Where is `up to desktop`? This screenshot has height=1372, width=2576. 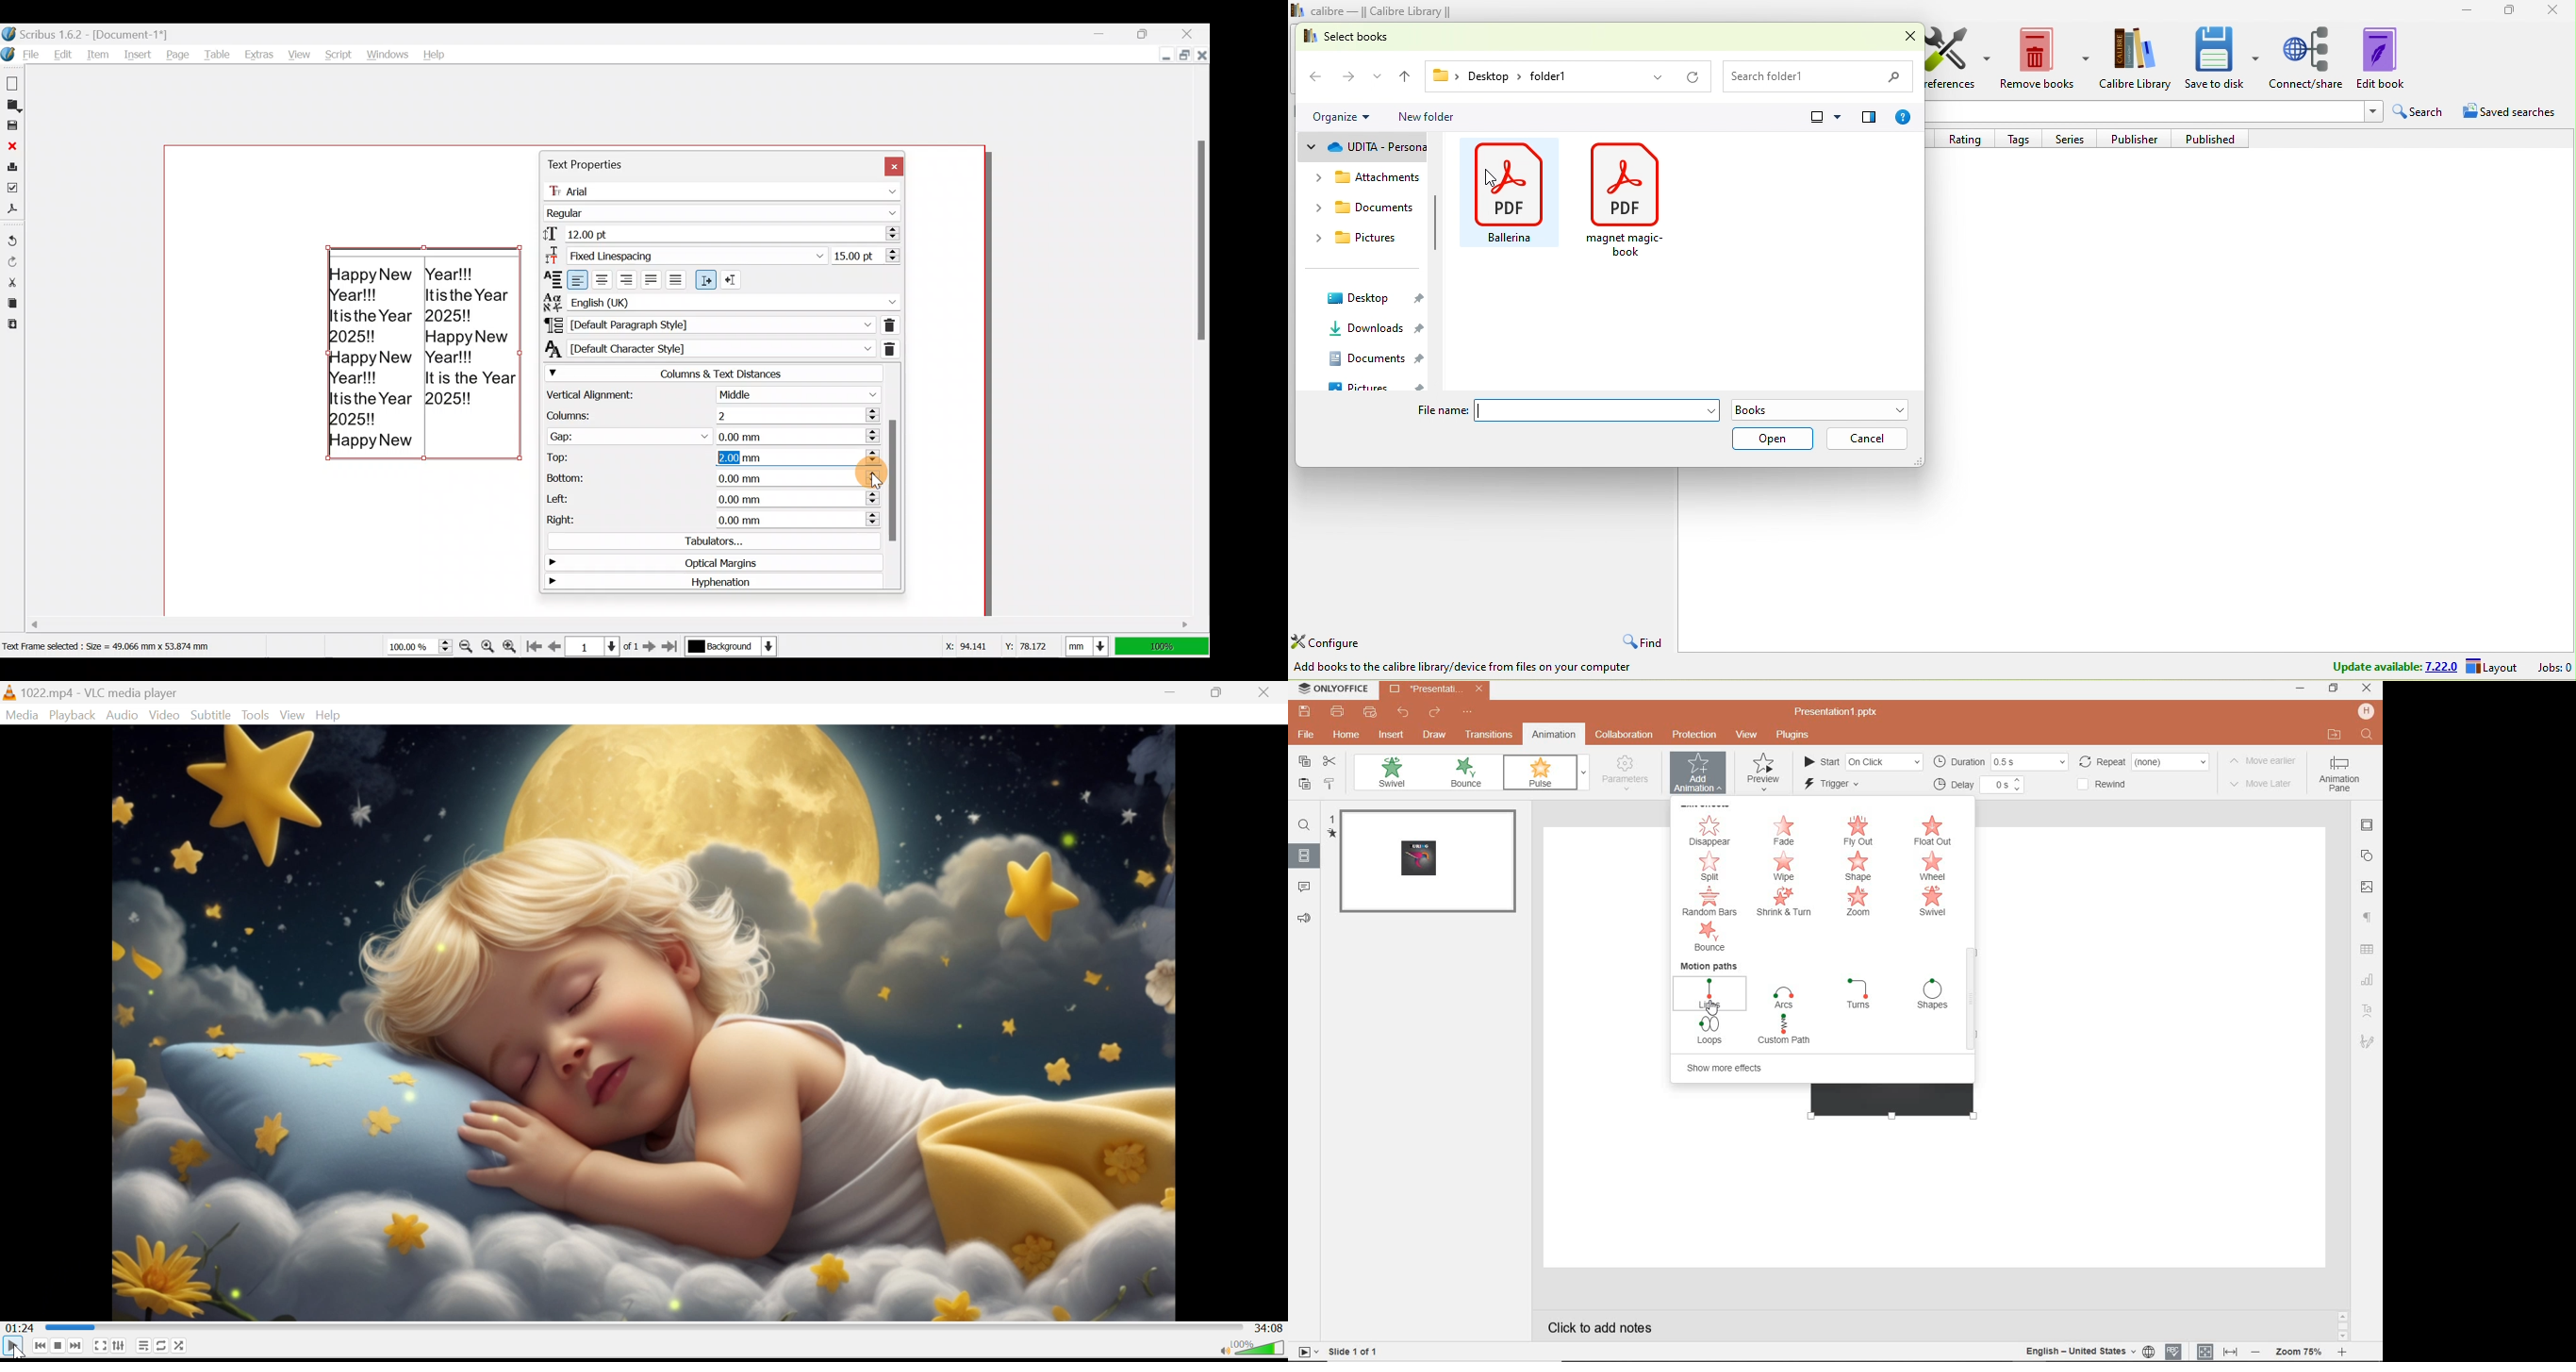 up to desktop is located at coordinates (1404, 74).